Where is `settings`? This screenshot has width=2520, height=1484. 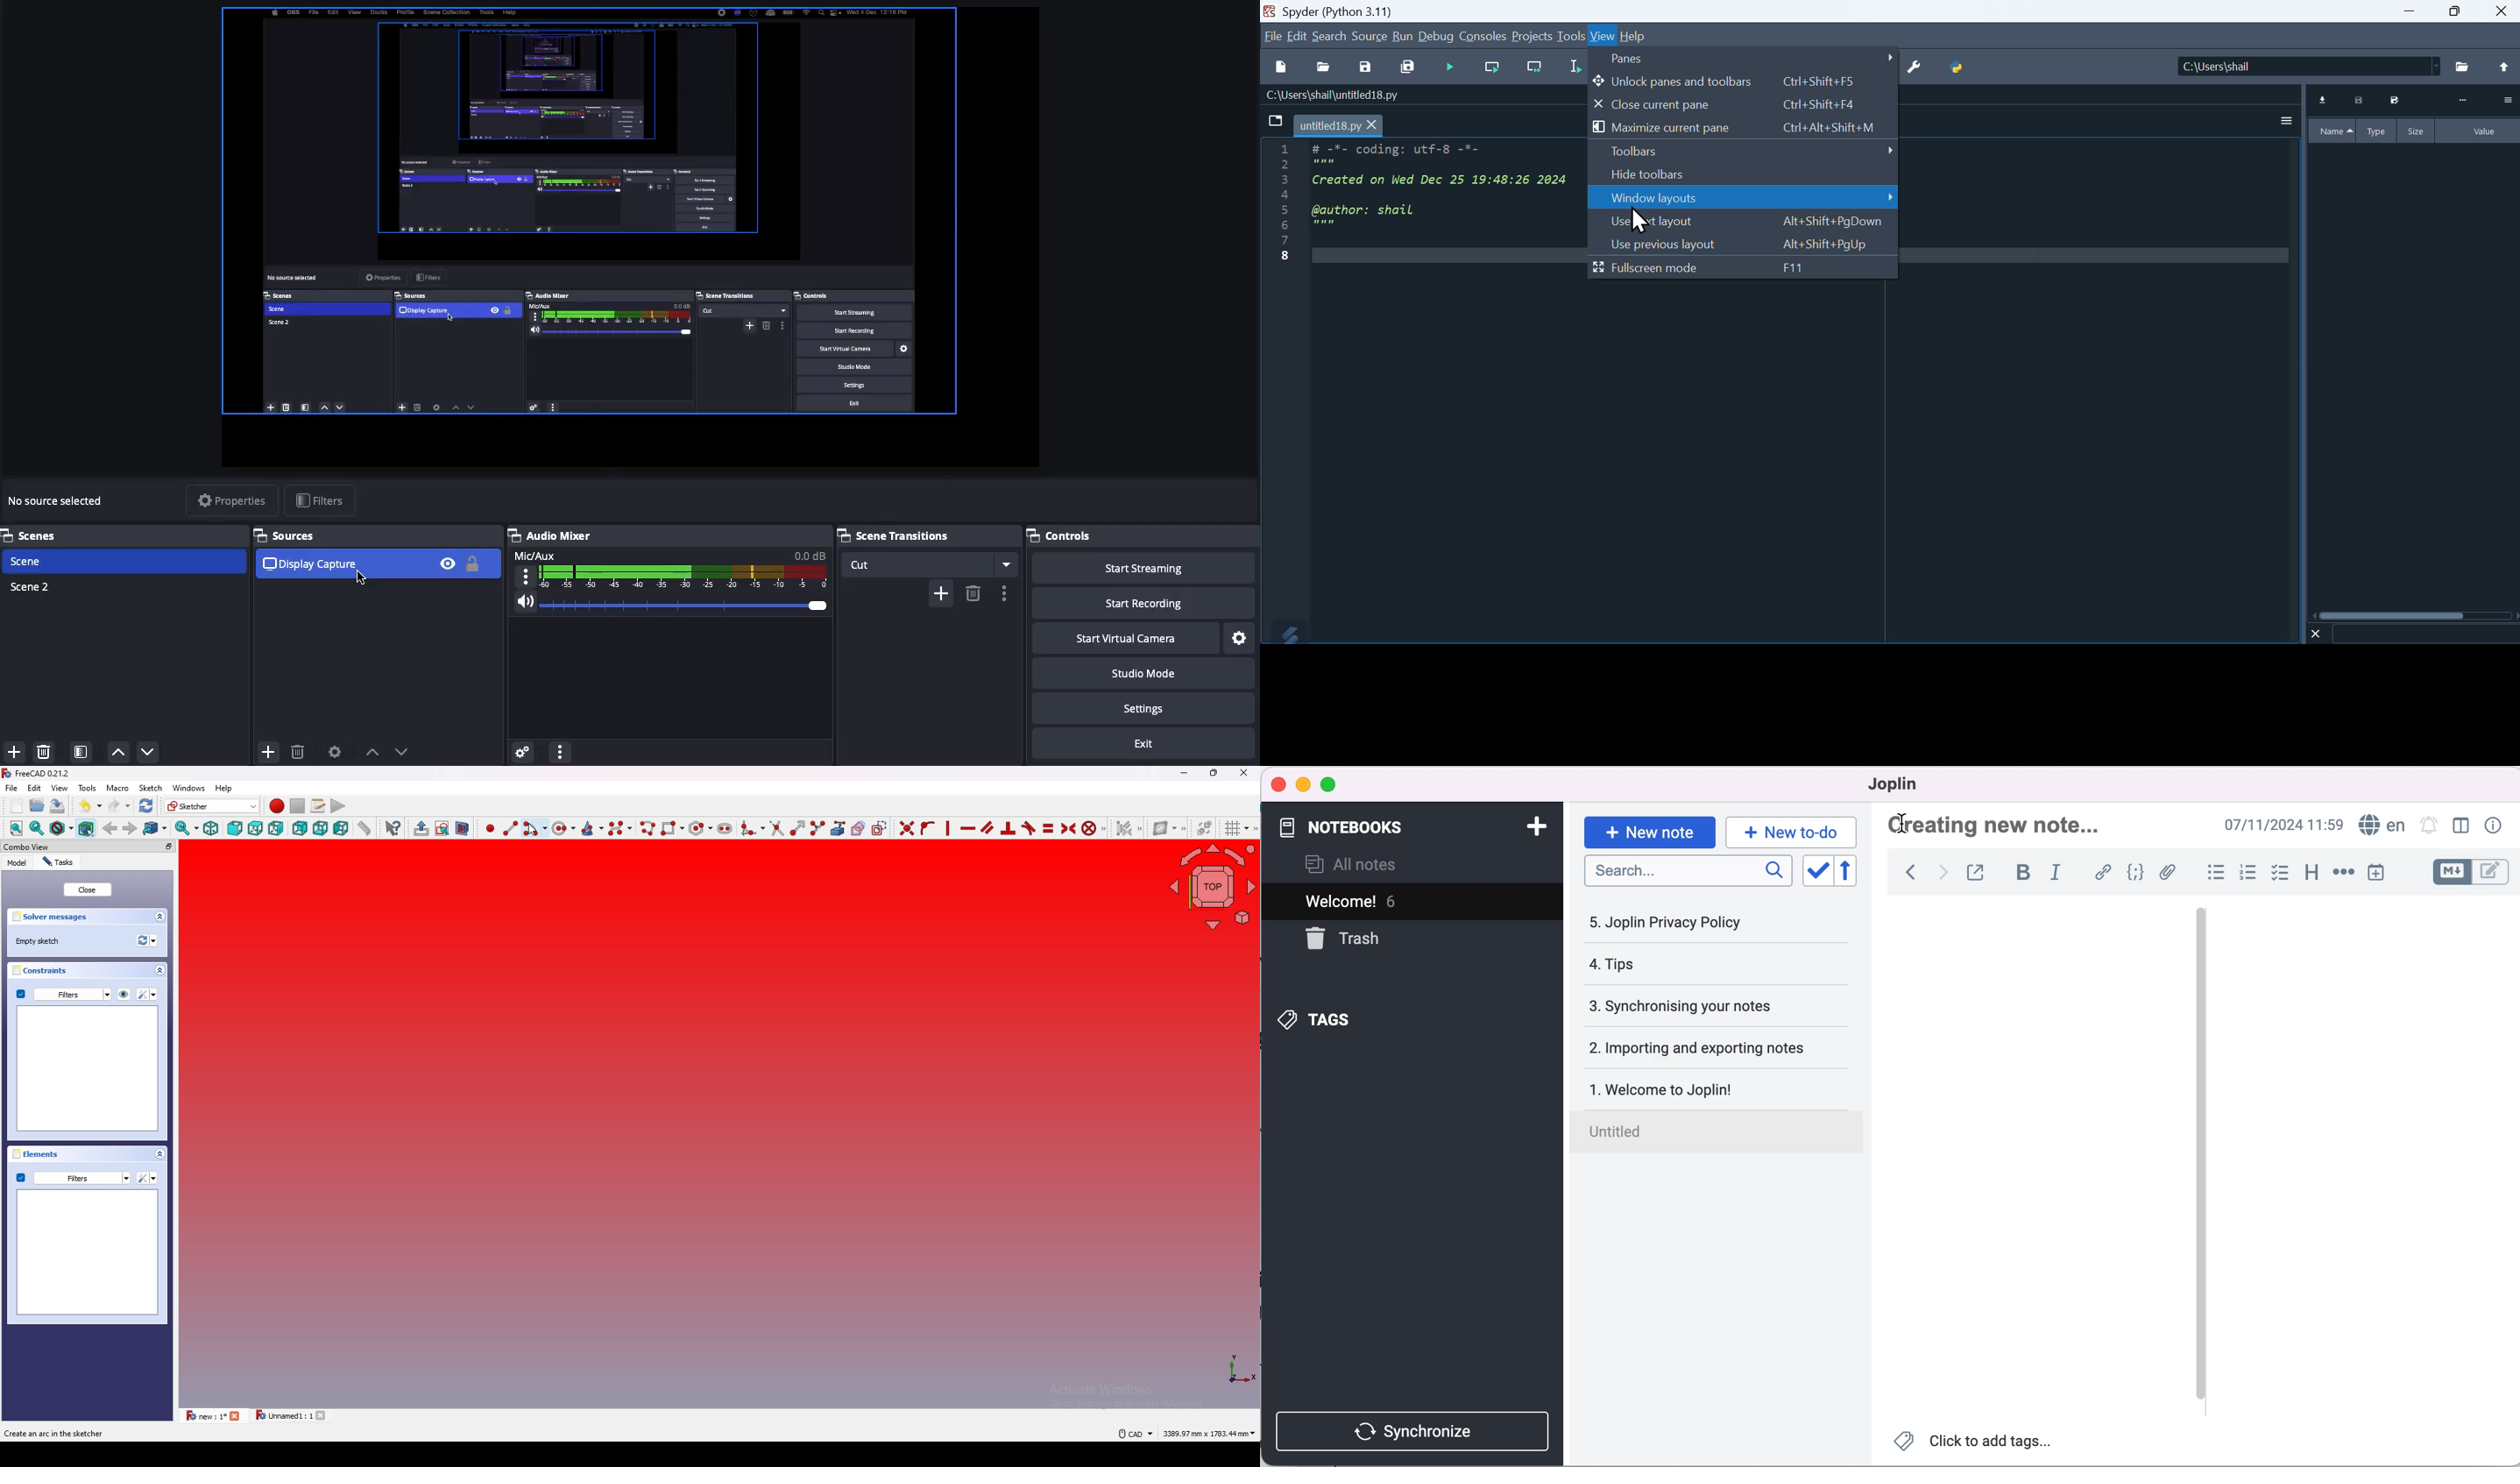
settings is located at coordinates (148, 994).